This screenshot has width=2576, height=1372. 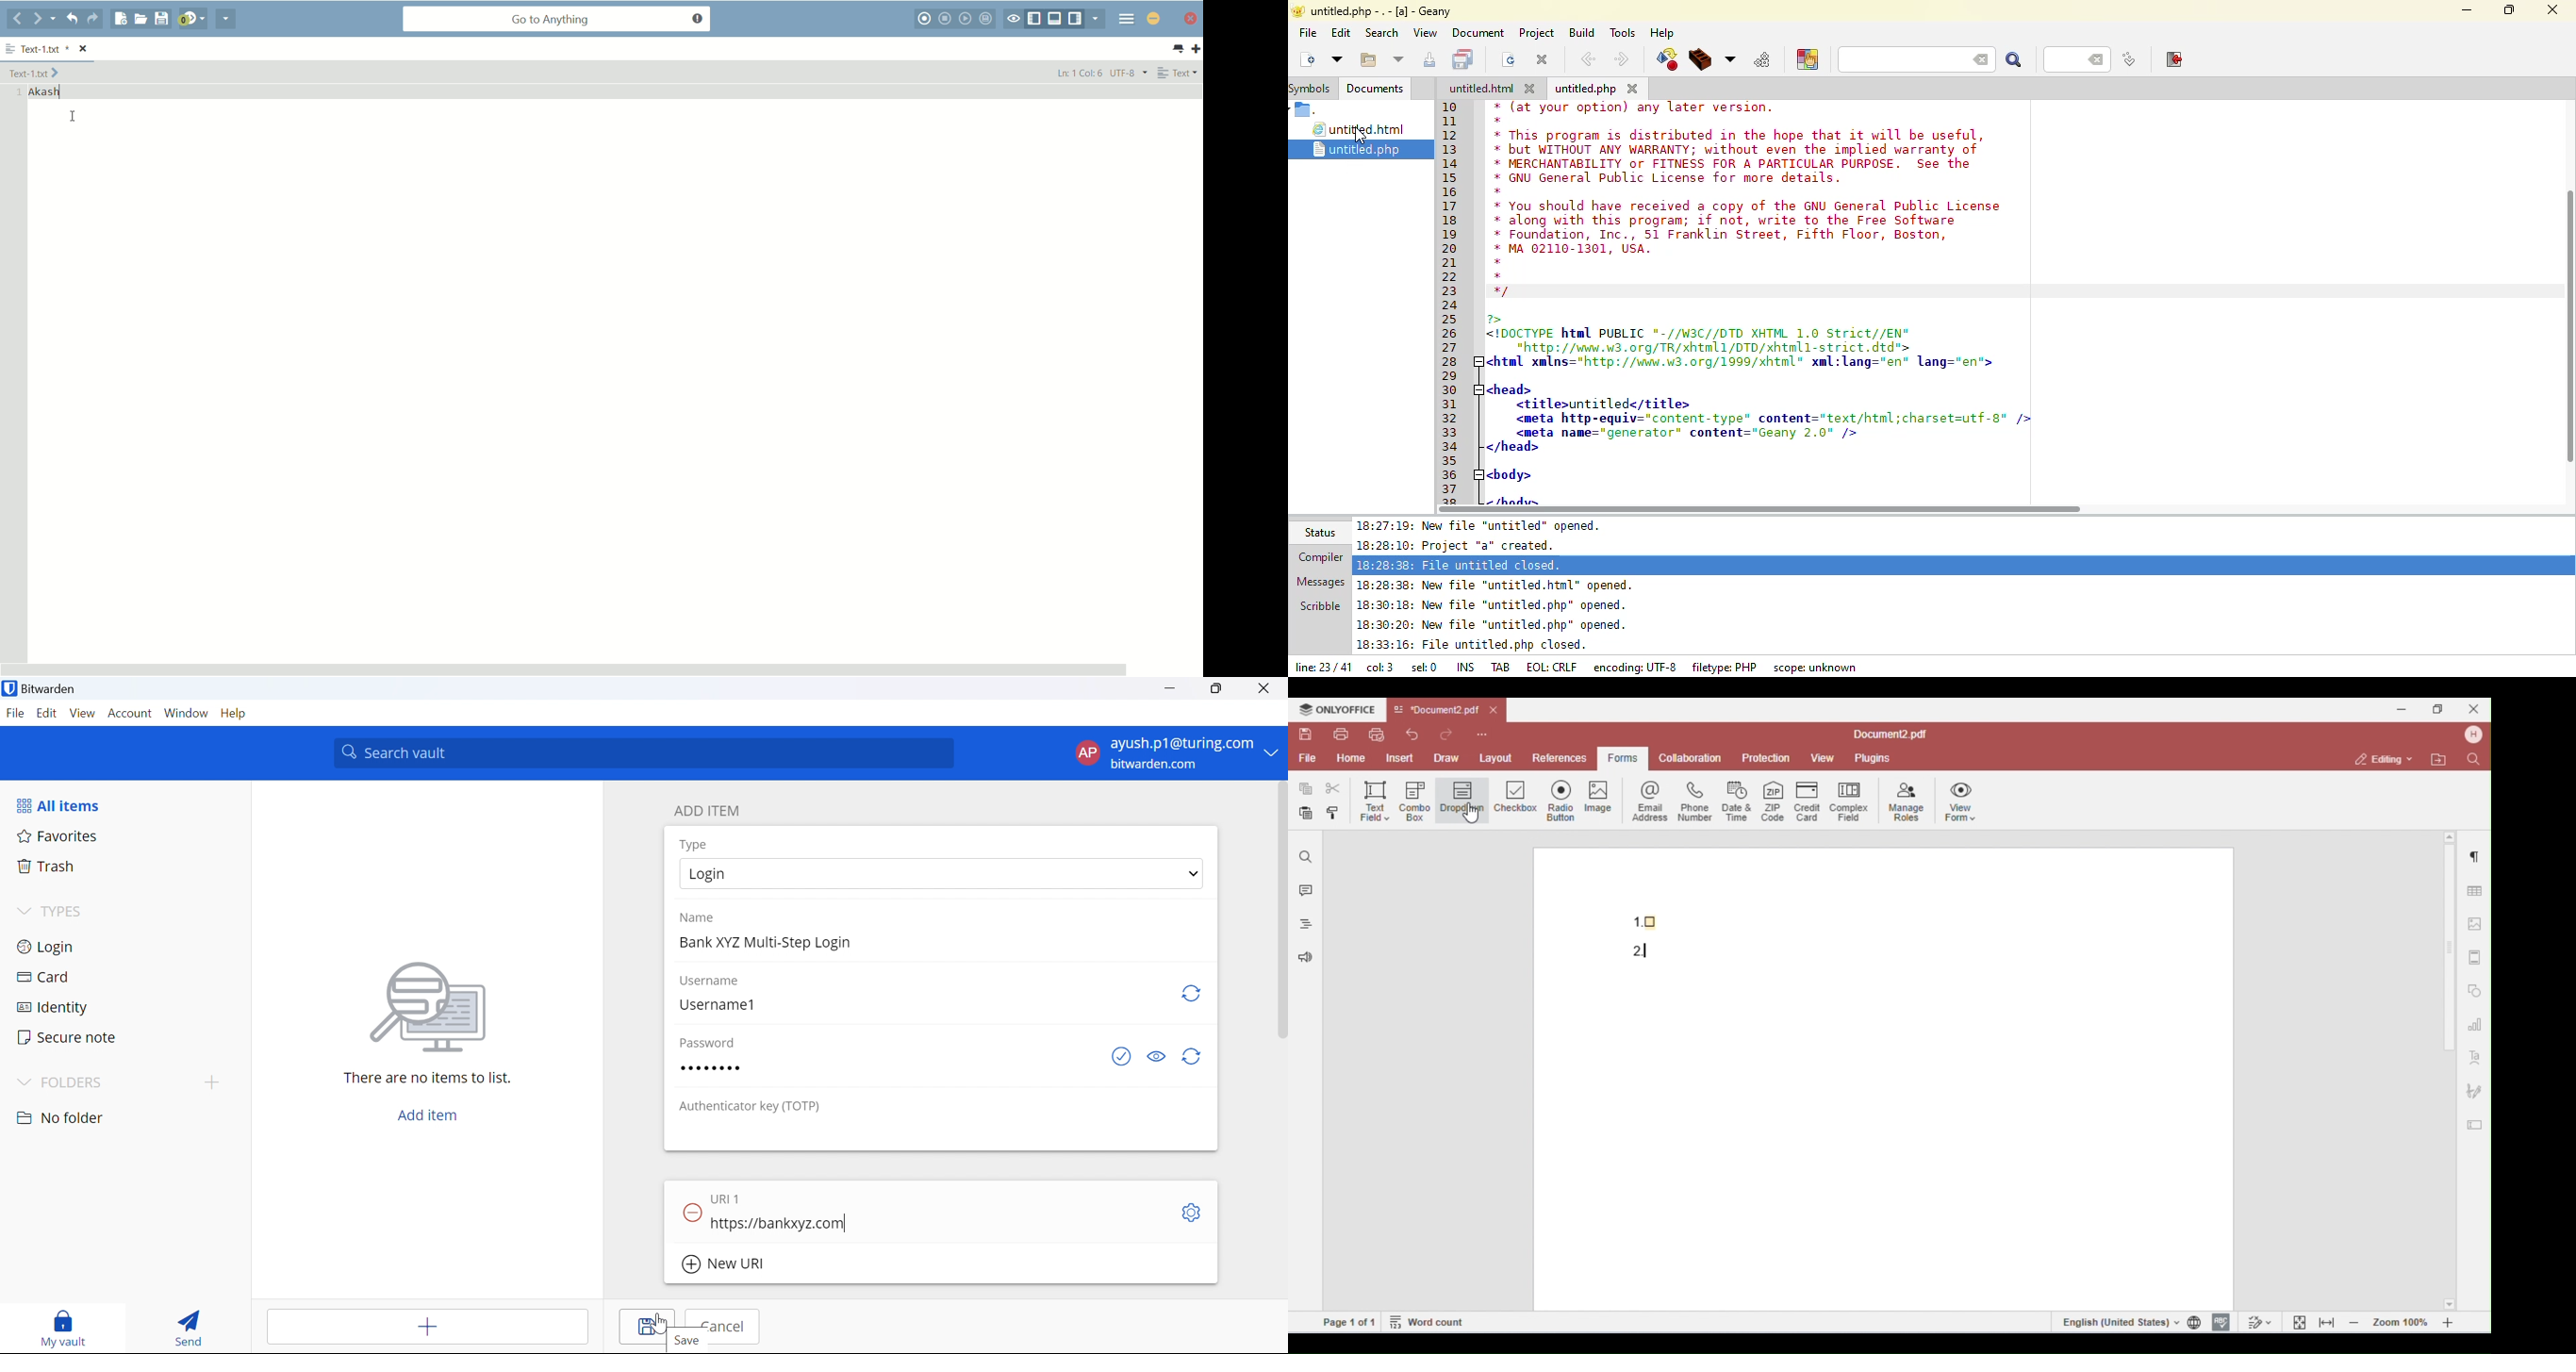 What do you see at coordinates (659, 1324) in the screenshot?
I see `Cursor` at bounding box center [659, 1324].